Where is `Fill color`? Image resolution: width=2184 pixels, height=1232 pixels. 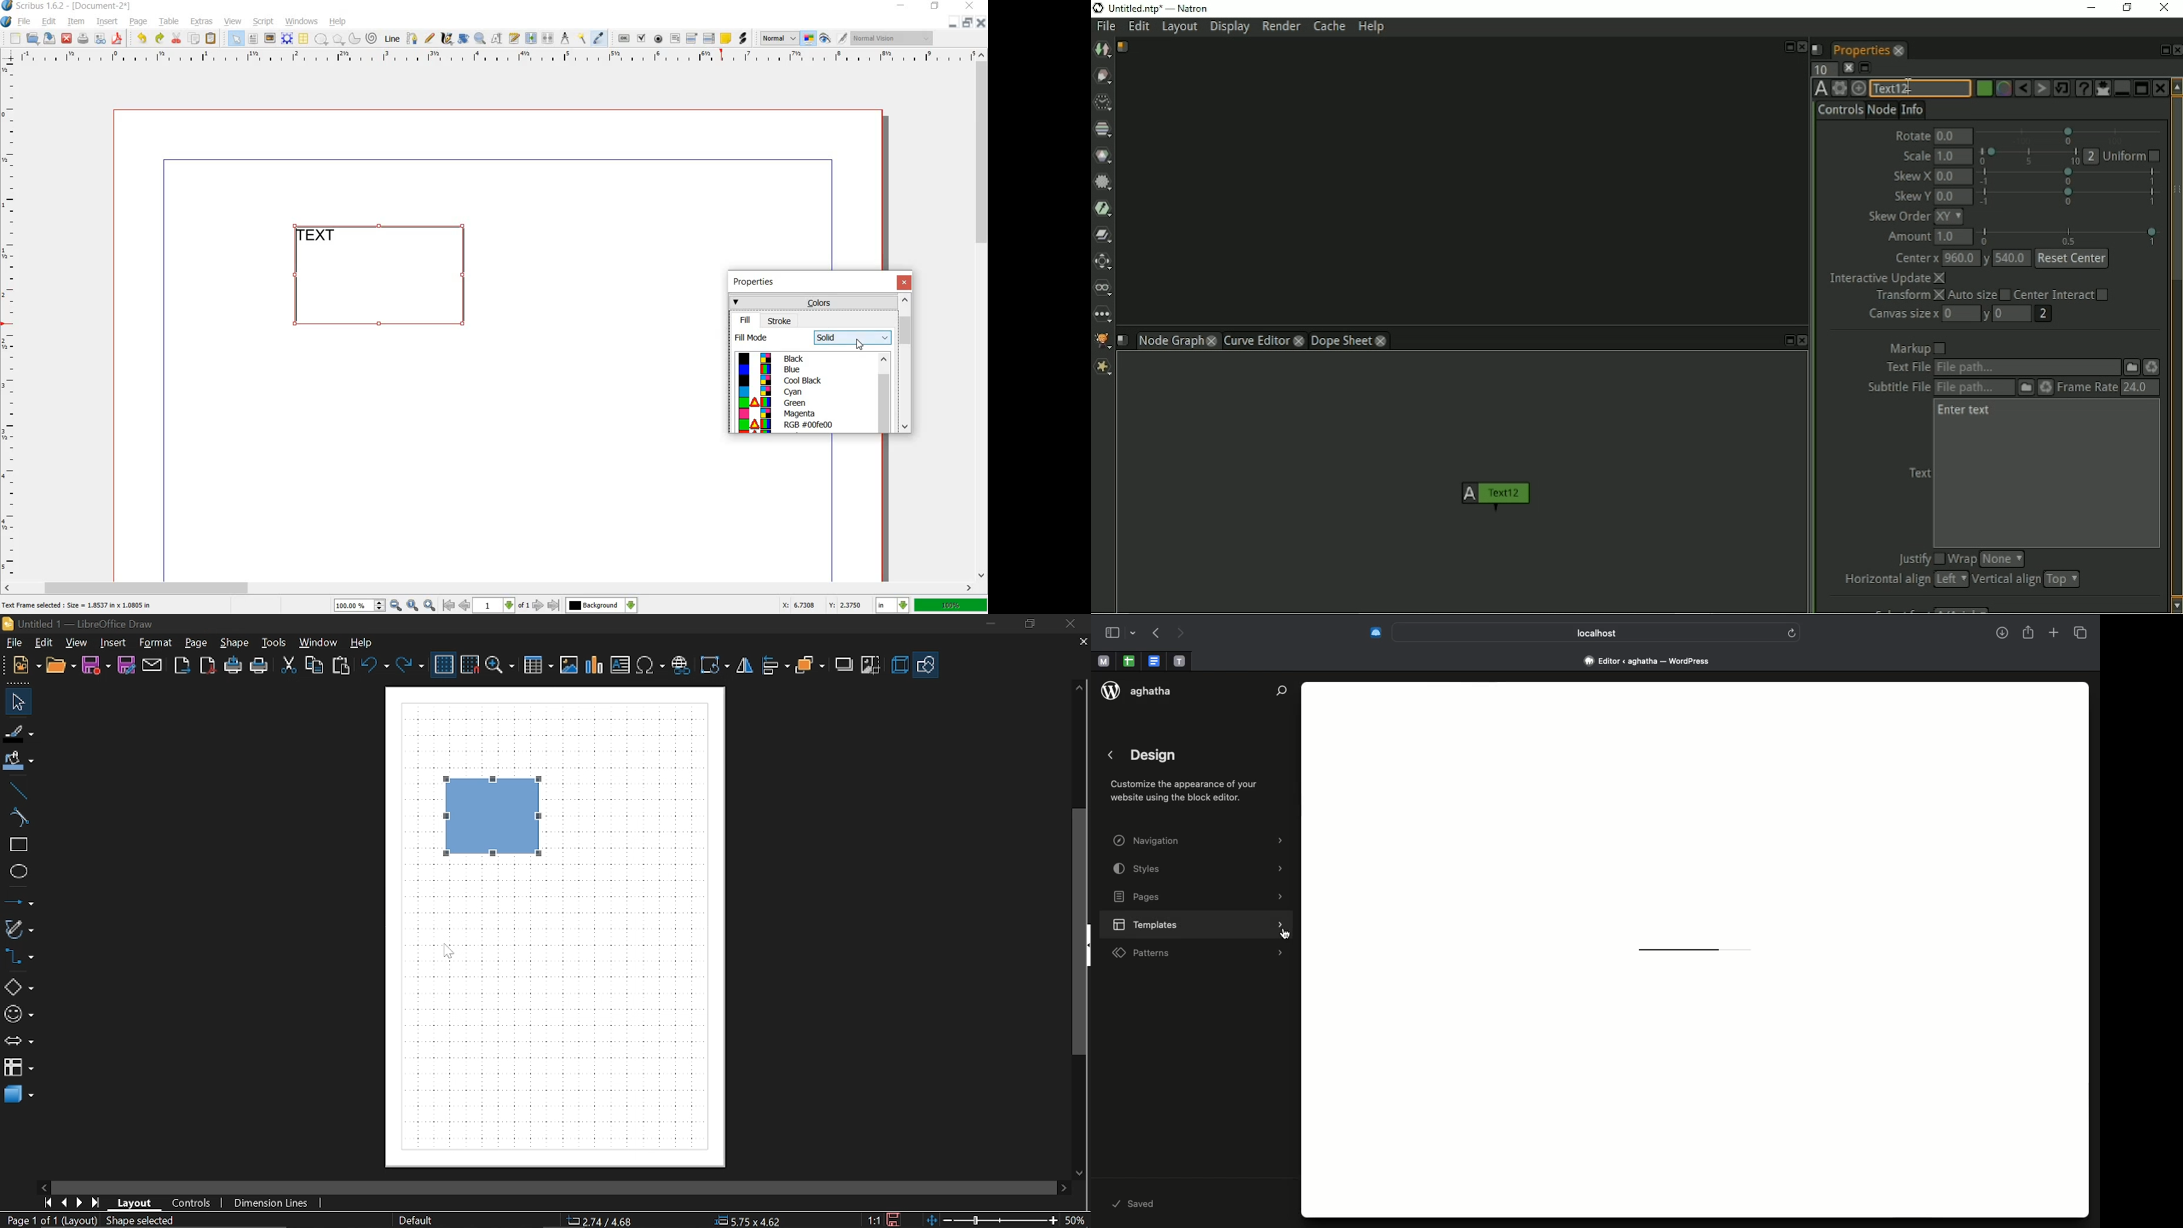 Fill color is located at coordinates (19, 763).